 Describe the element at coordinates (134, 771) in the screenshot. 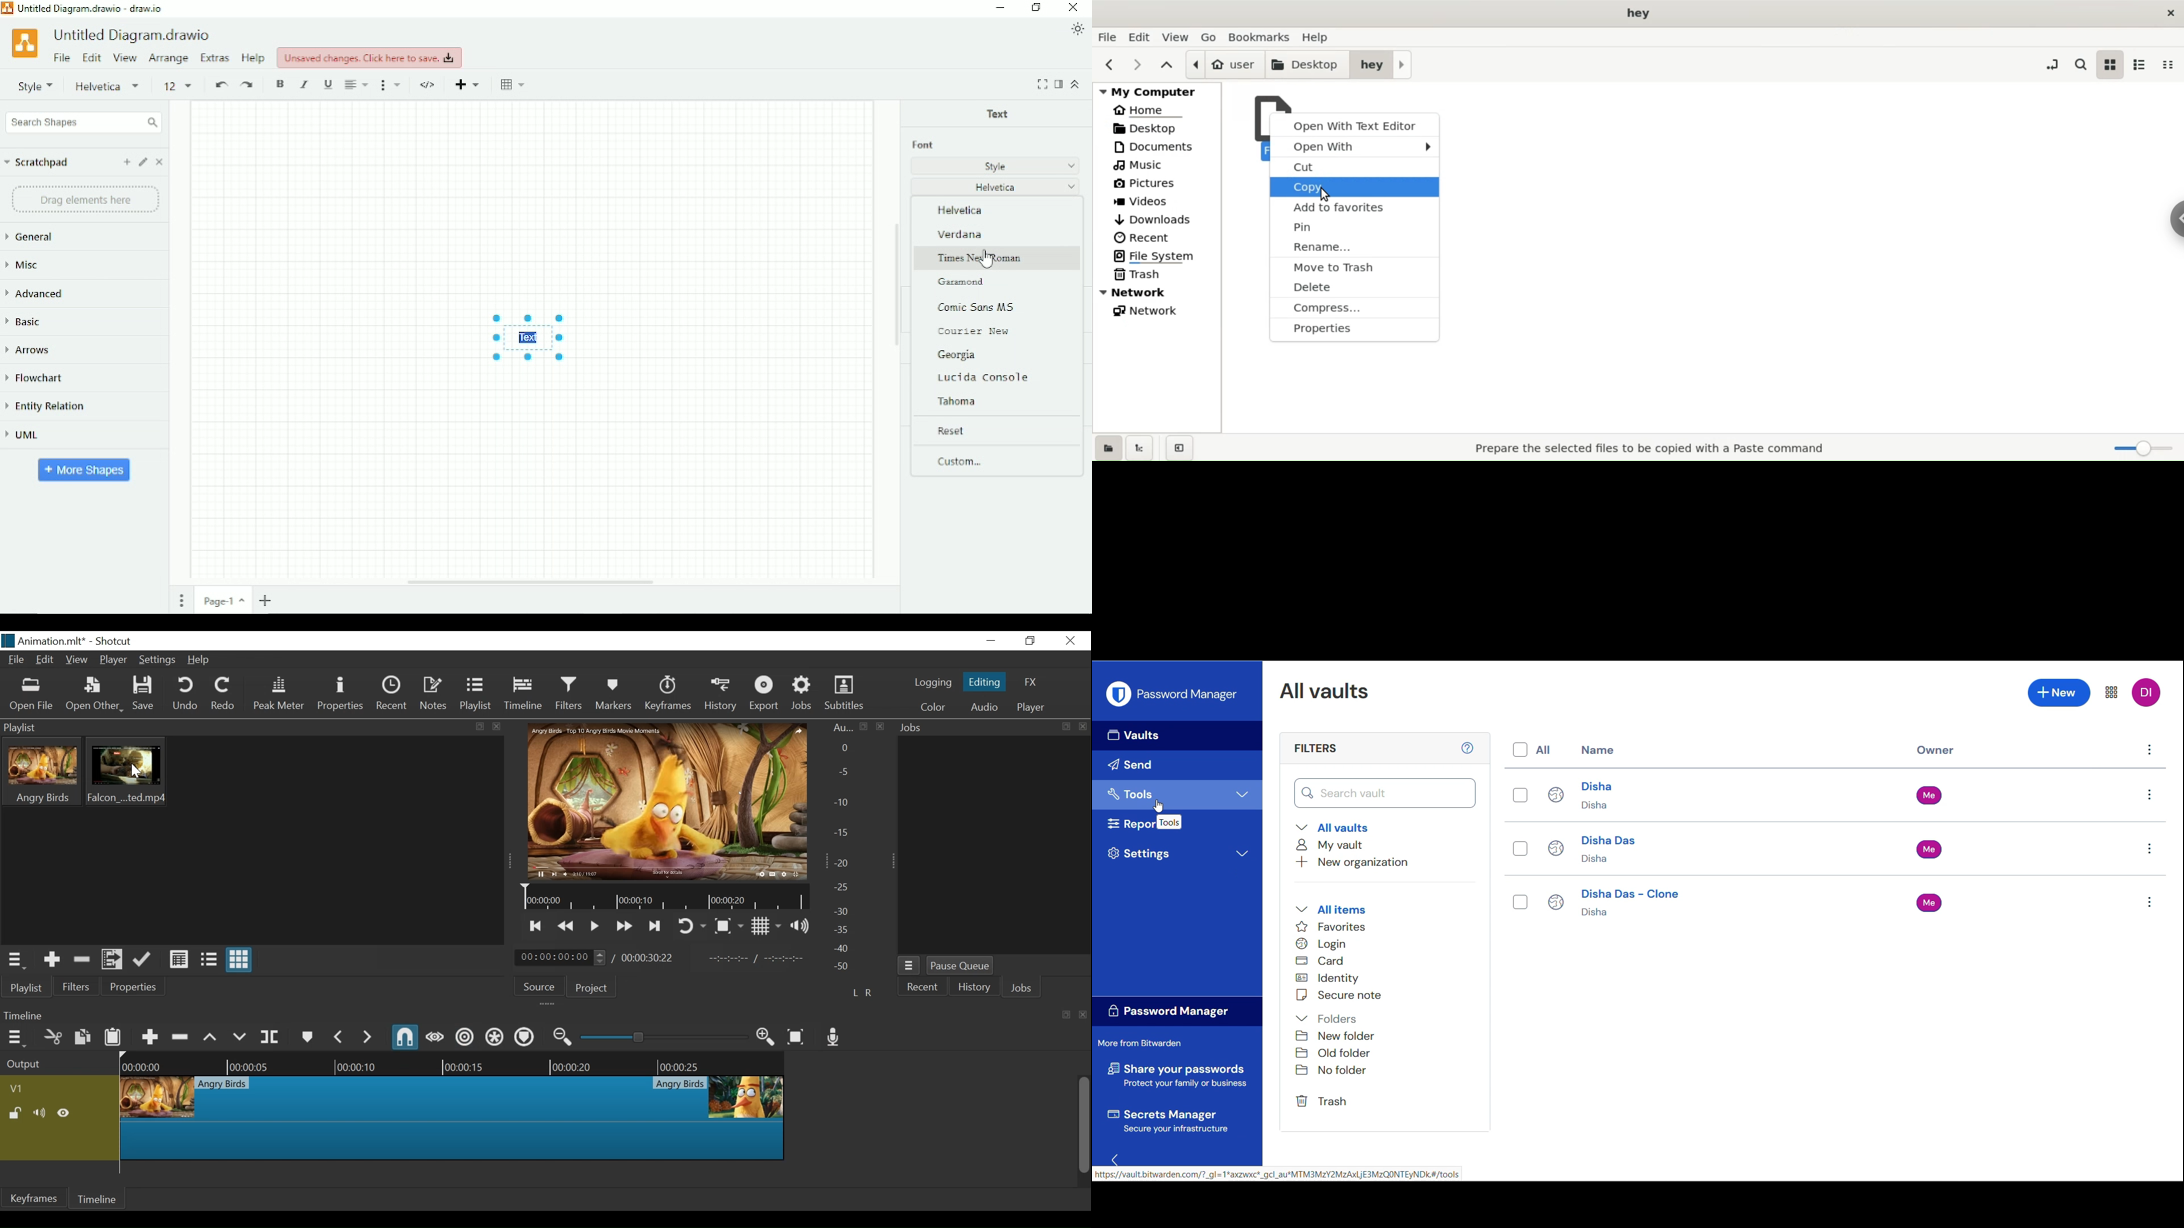

I see `Cursor` at that location.